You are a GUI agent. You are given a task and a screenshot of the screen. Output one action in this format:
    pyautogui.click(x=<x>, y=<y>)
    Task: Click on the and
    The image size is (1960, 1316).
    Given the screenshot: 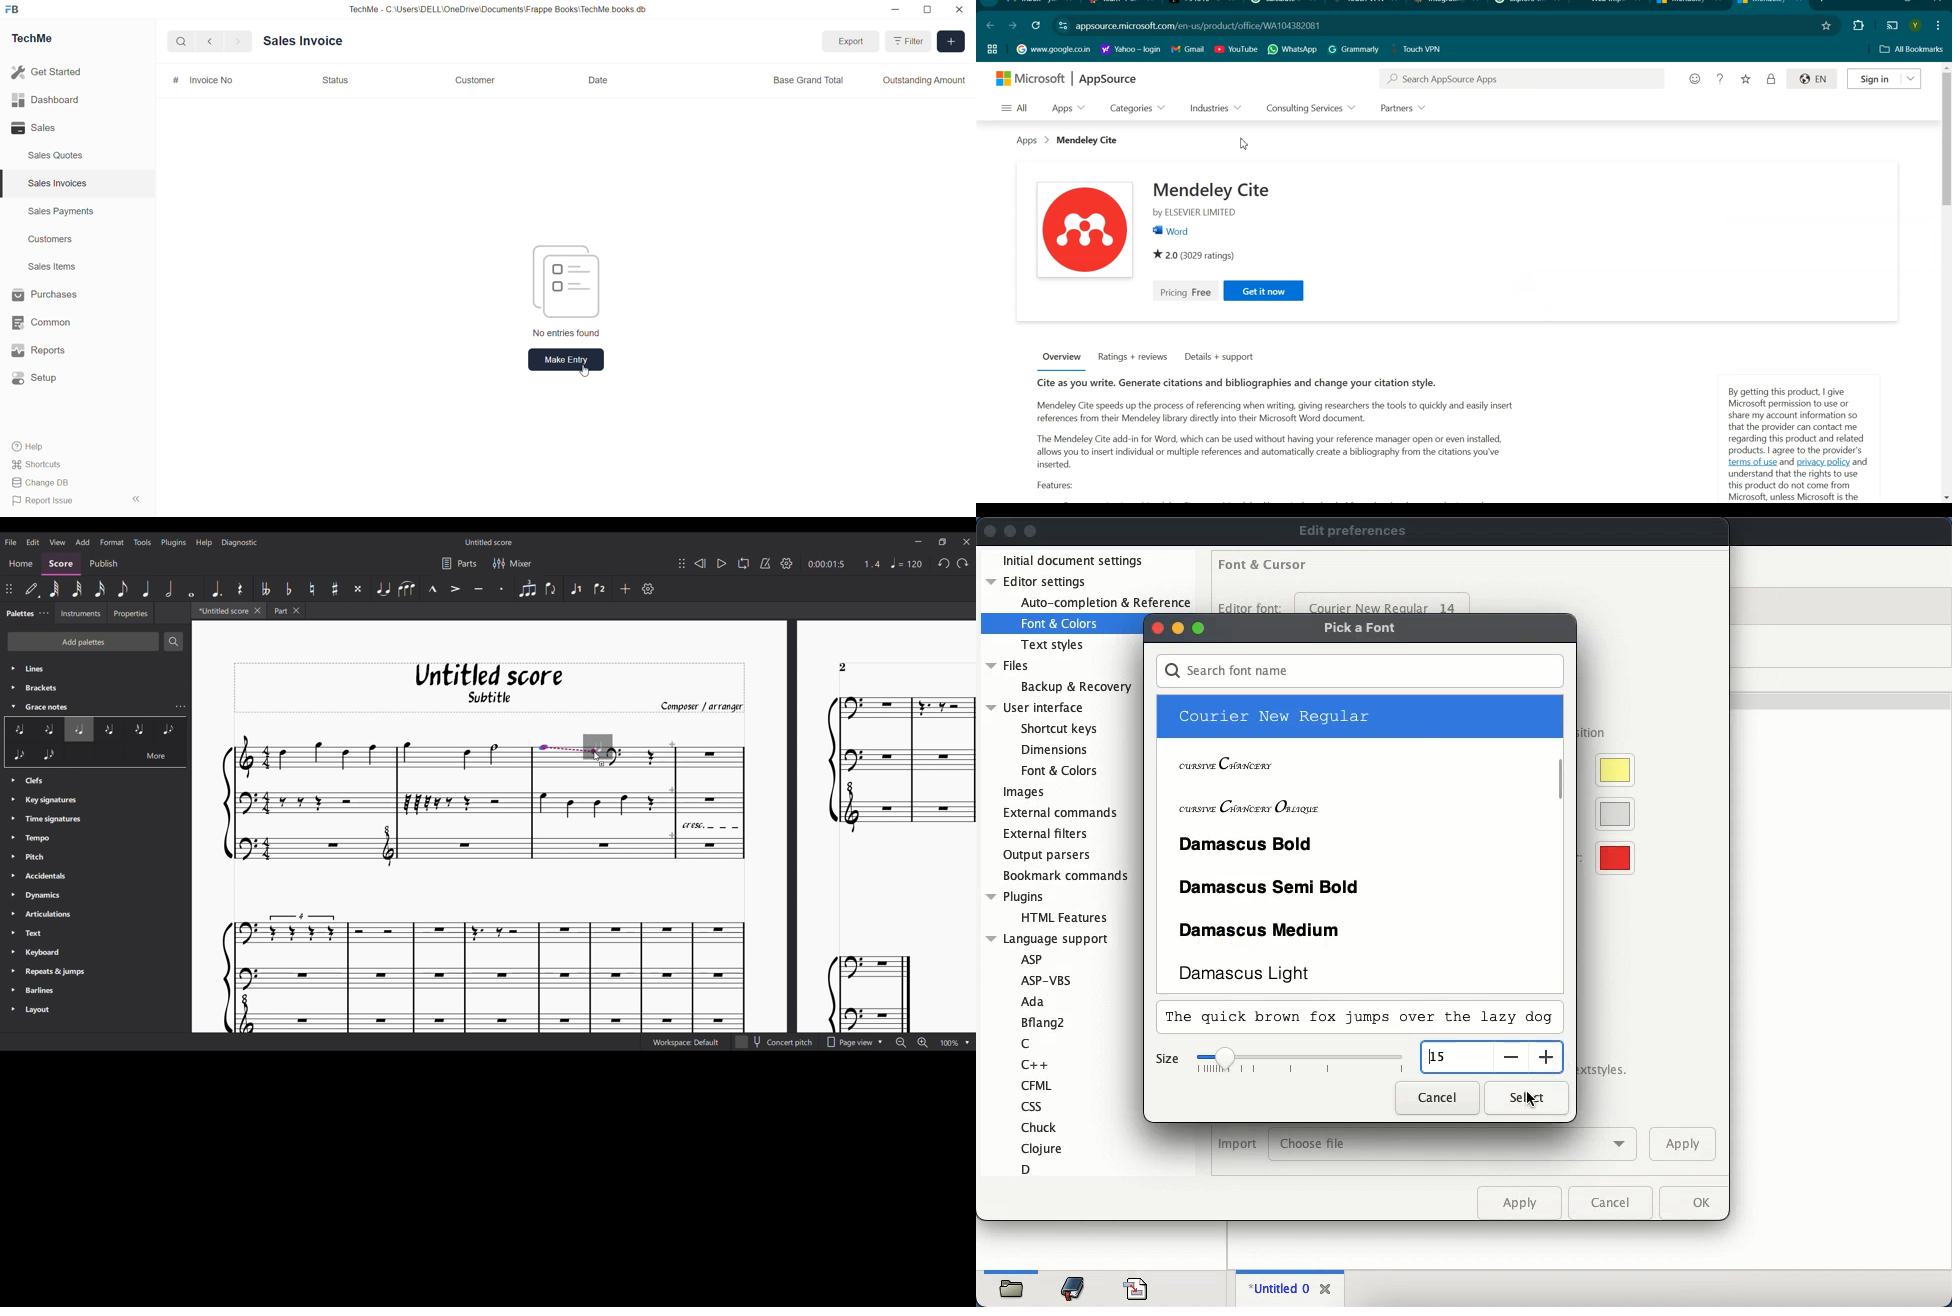 What is the action you would take?
    pyautogui.click(x=1787, y=462)
    